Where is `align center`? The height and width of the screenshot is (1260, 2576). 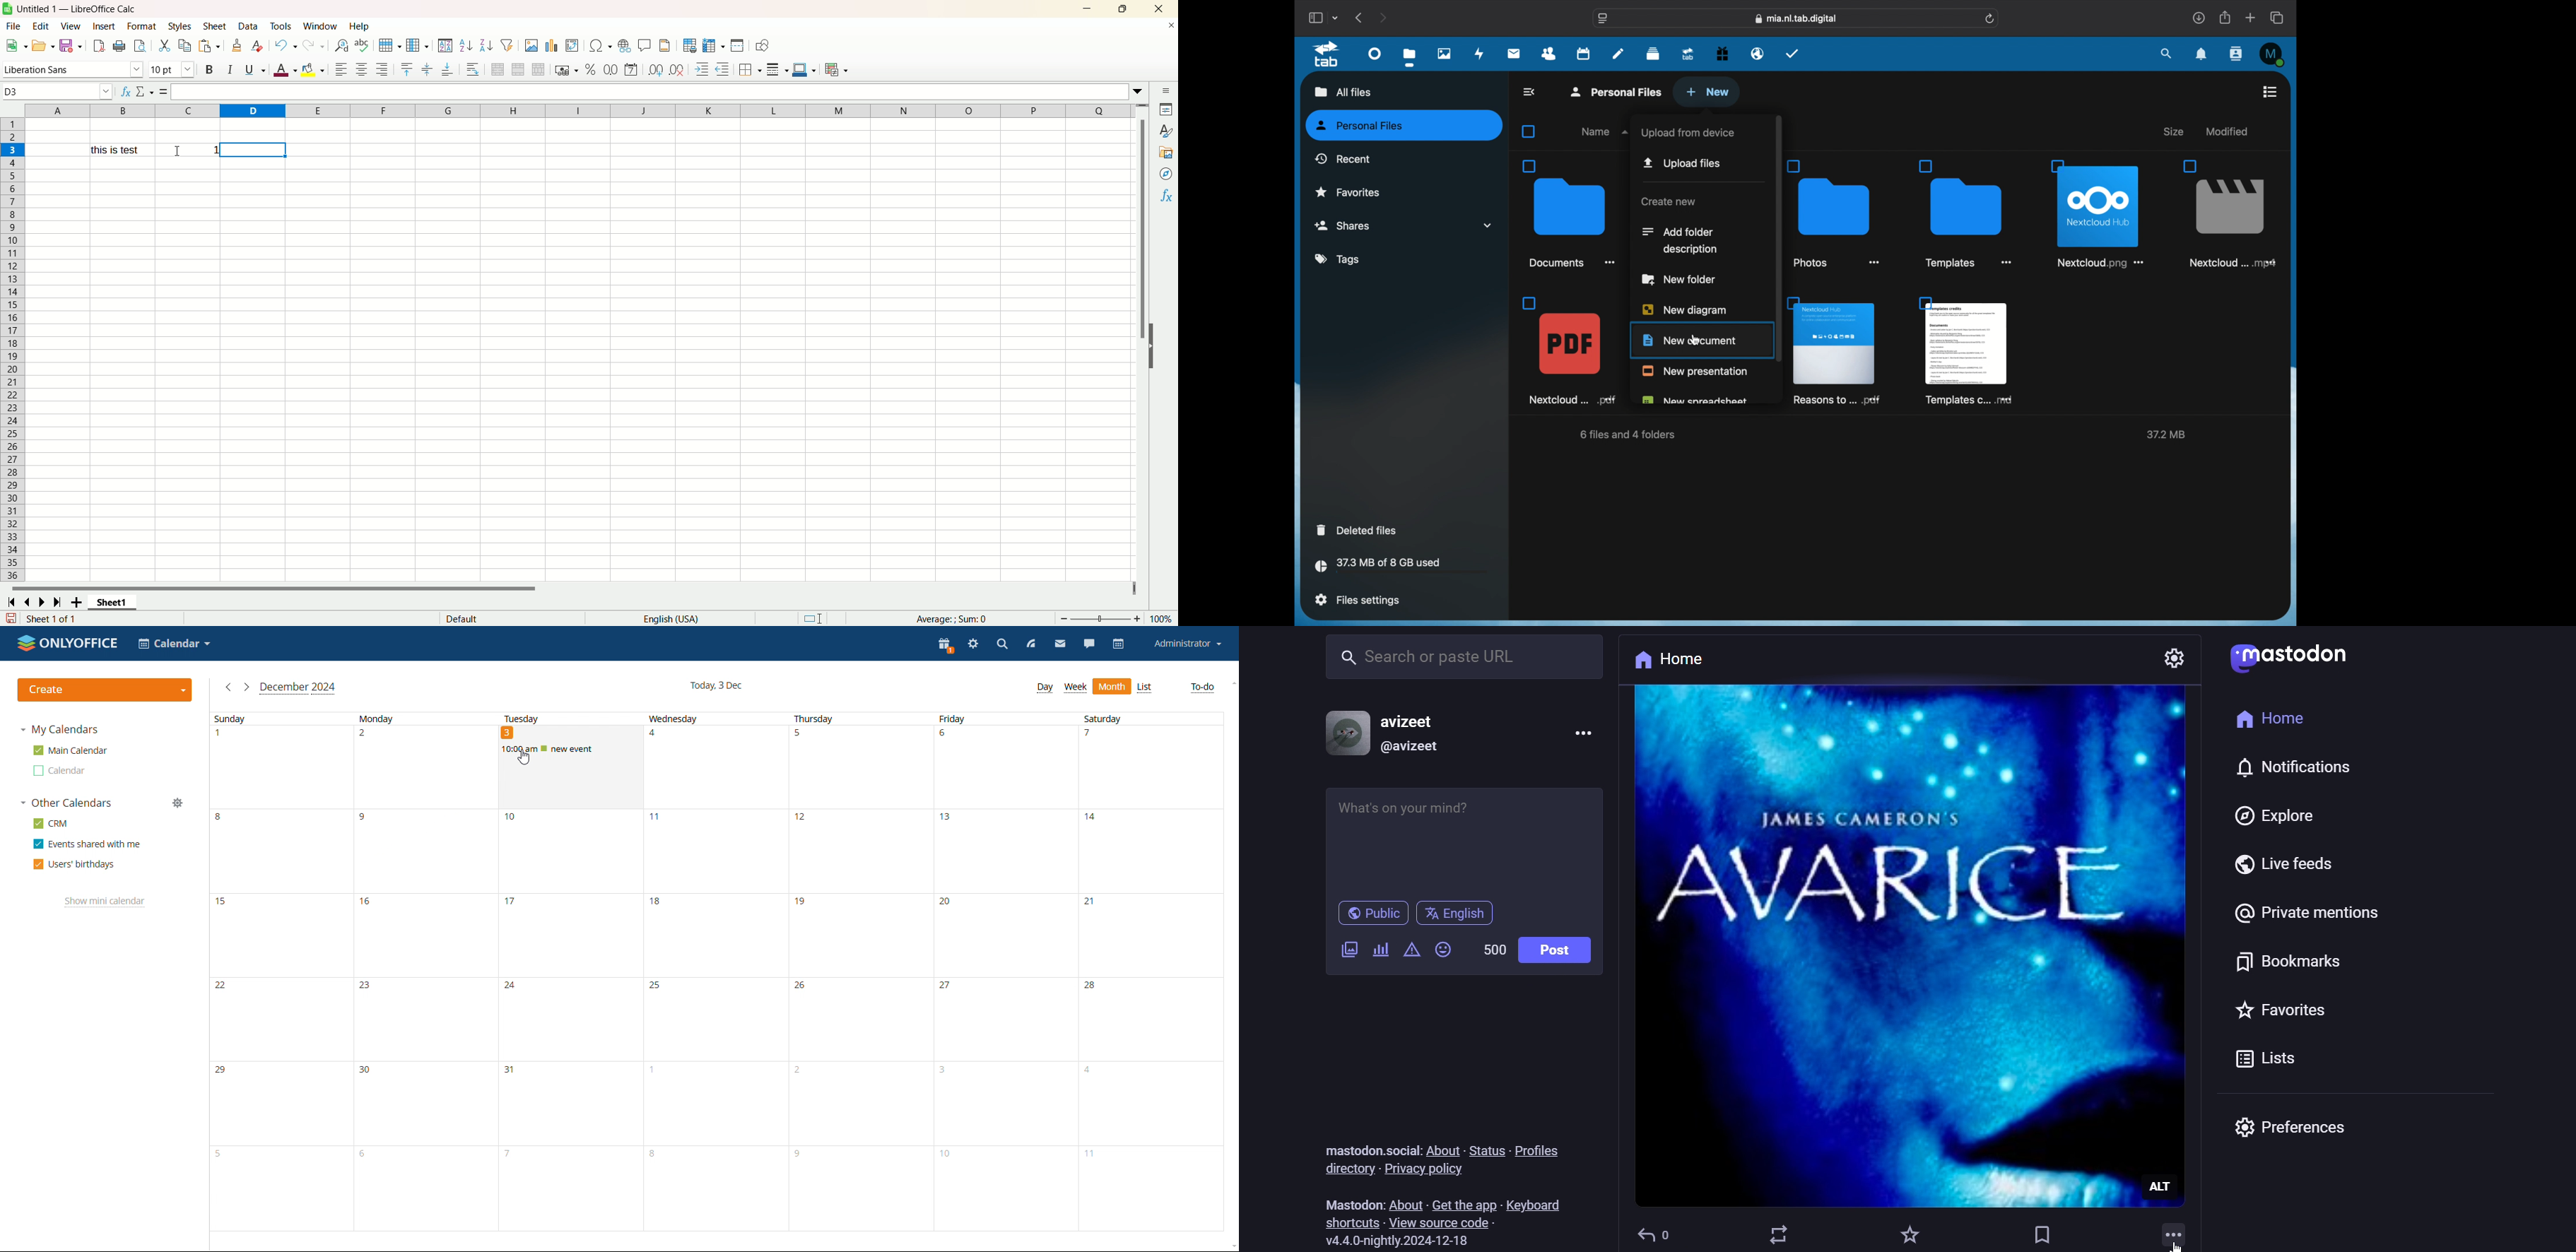
align center is located at coordinates (362, 68).